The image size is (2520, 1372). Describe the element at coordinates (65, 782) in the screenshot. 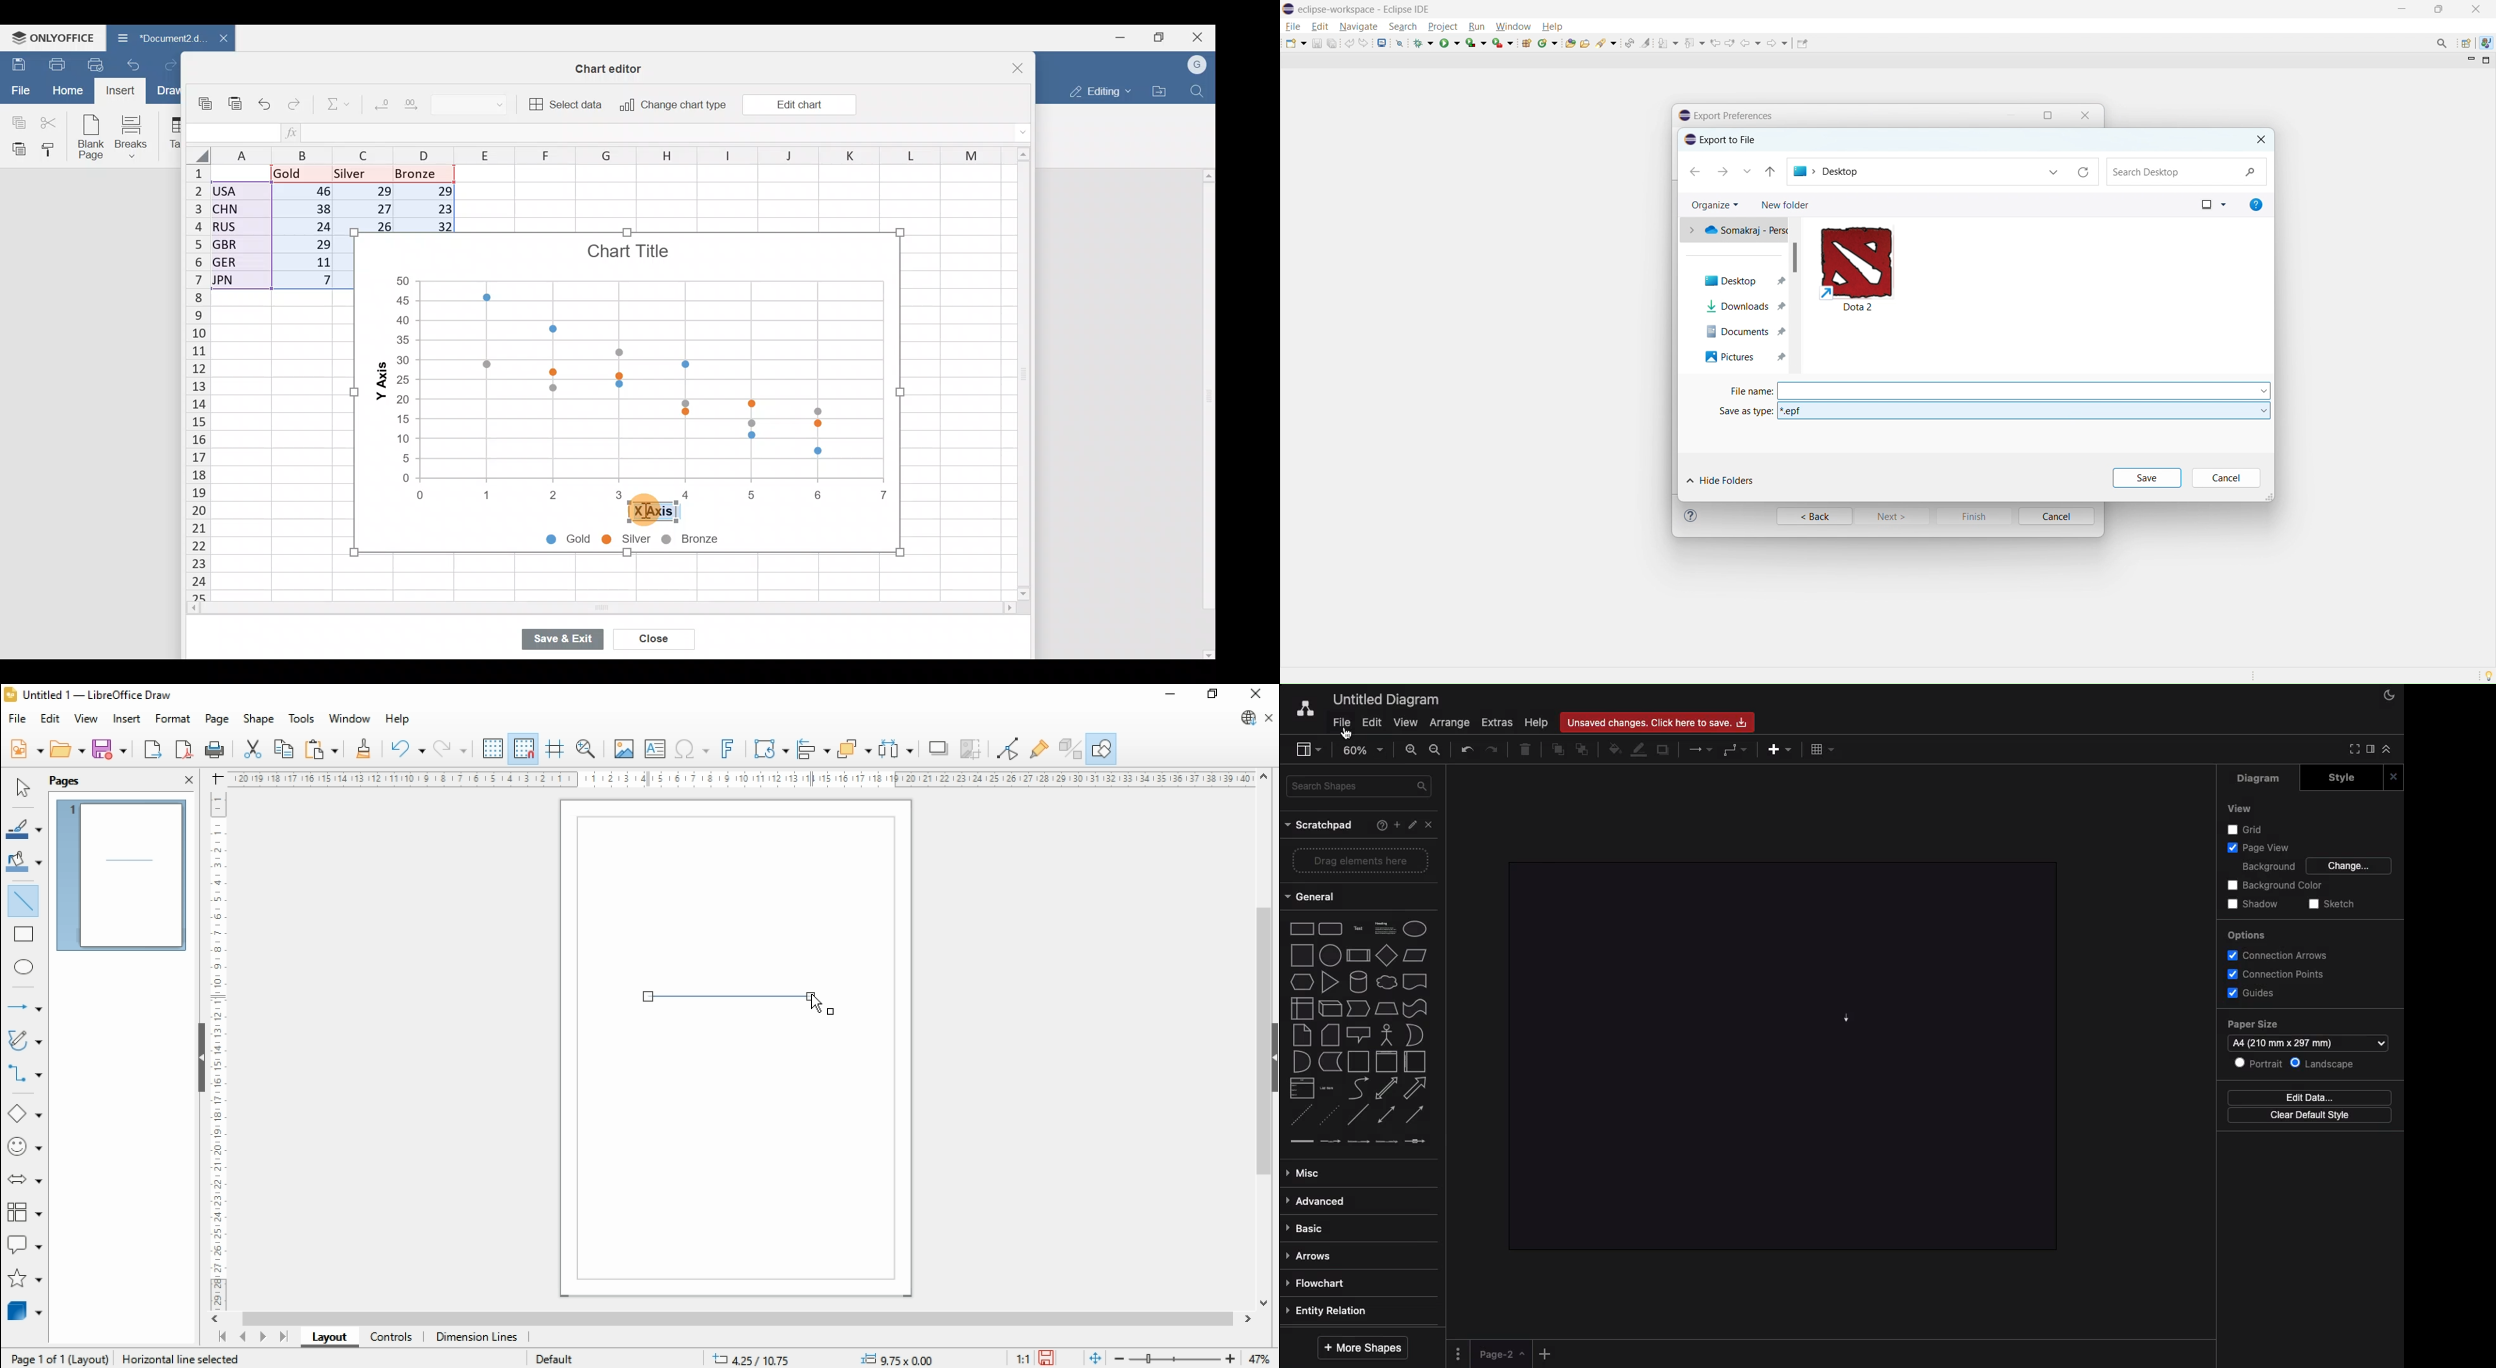

I see `page` at that location.